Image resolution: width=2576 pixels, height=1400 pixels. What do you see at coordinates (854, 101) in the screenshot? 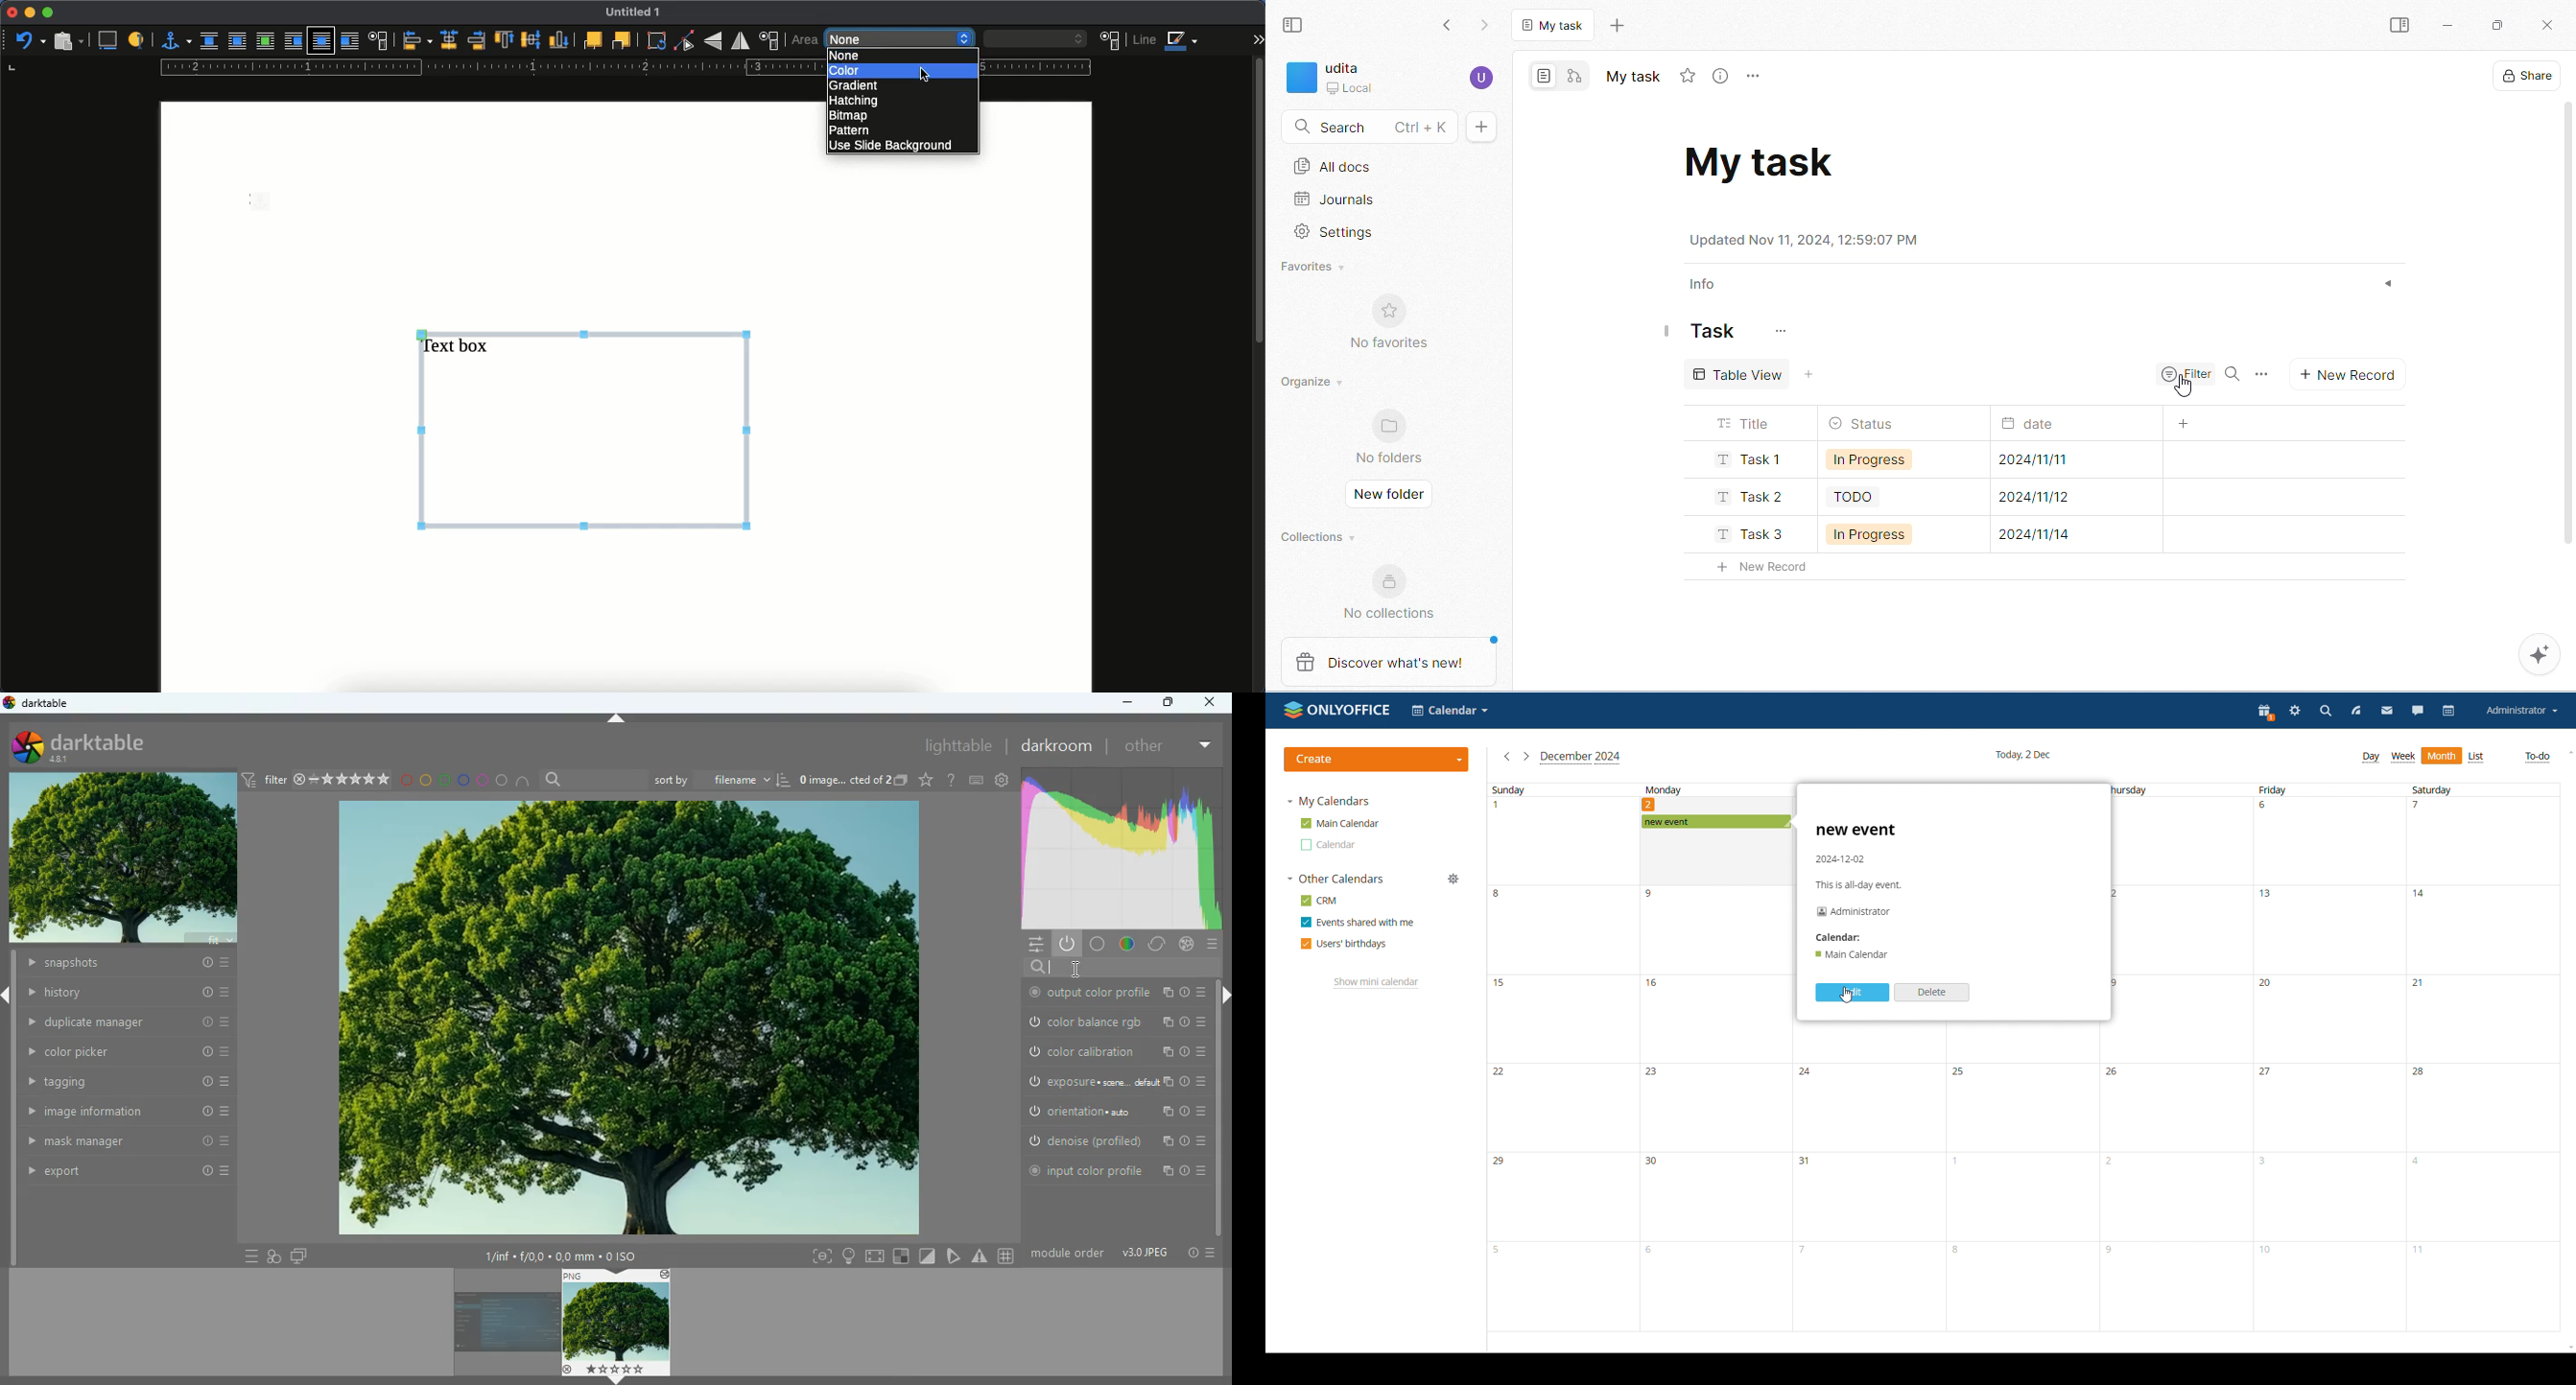
I see `hatching` at bounding box center [854, 101].